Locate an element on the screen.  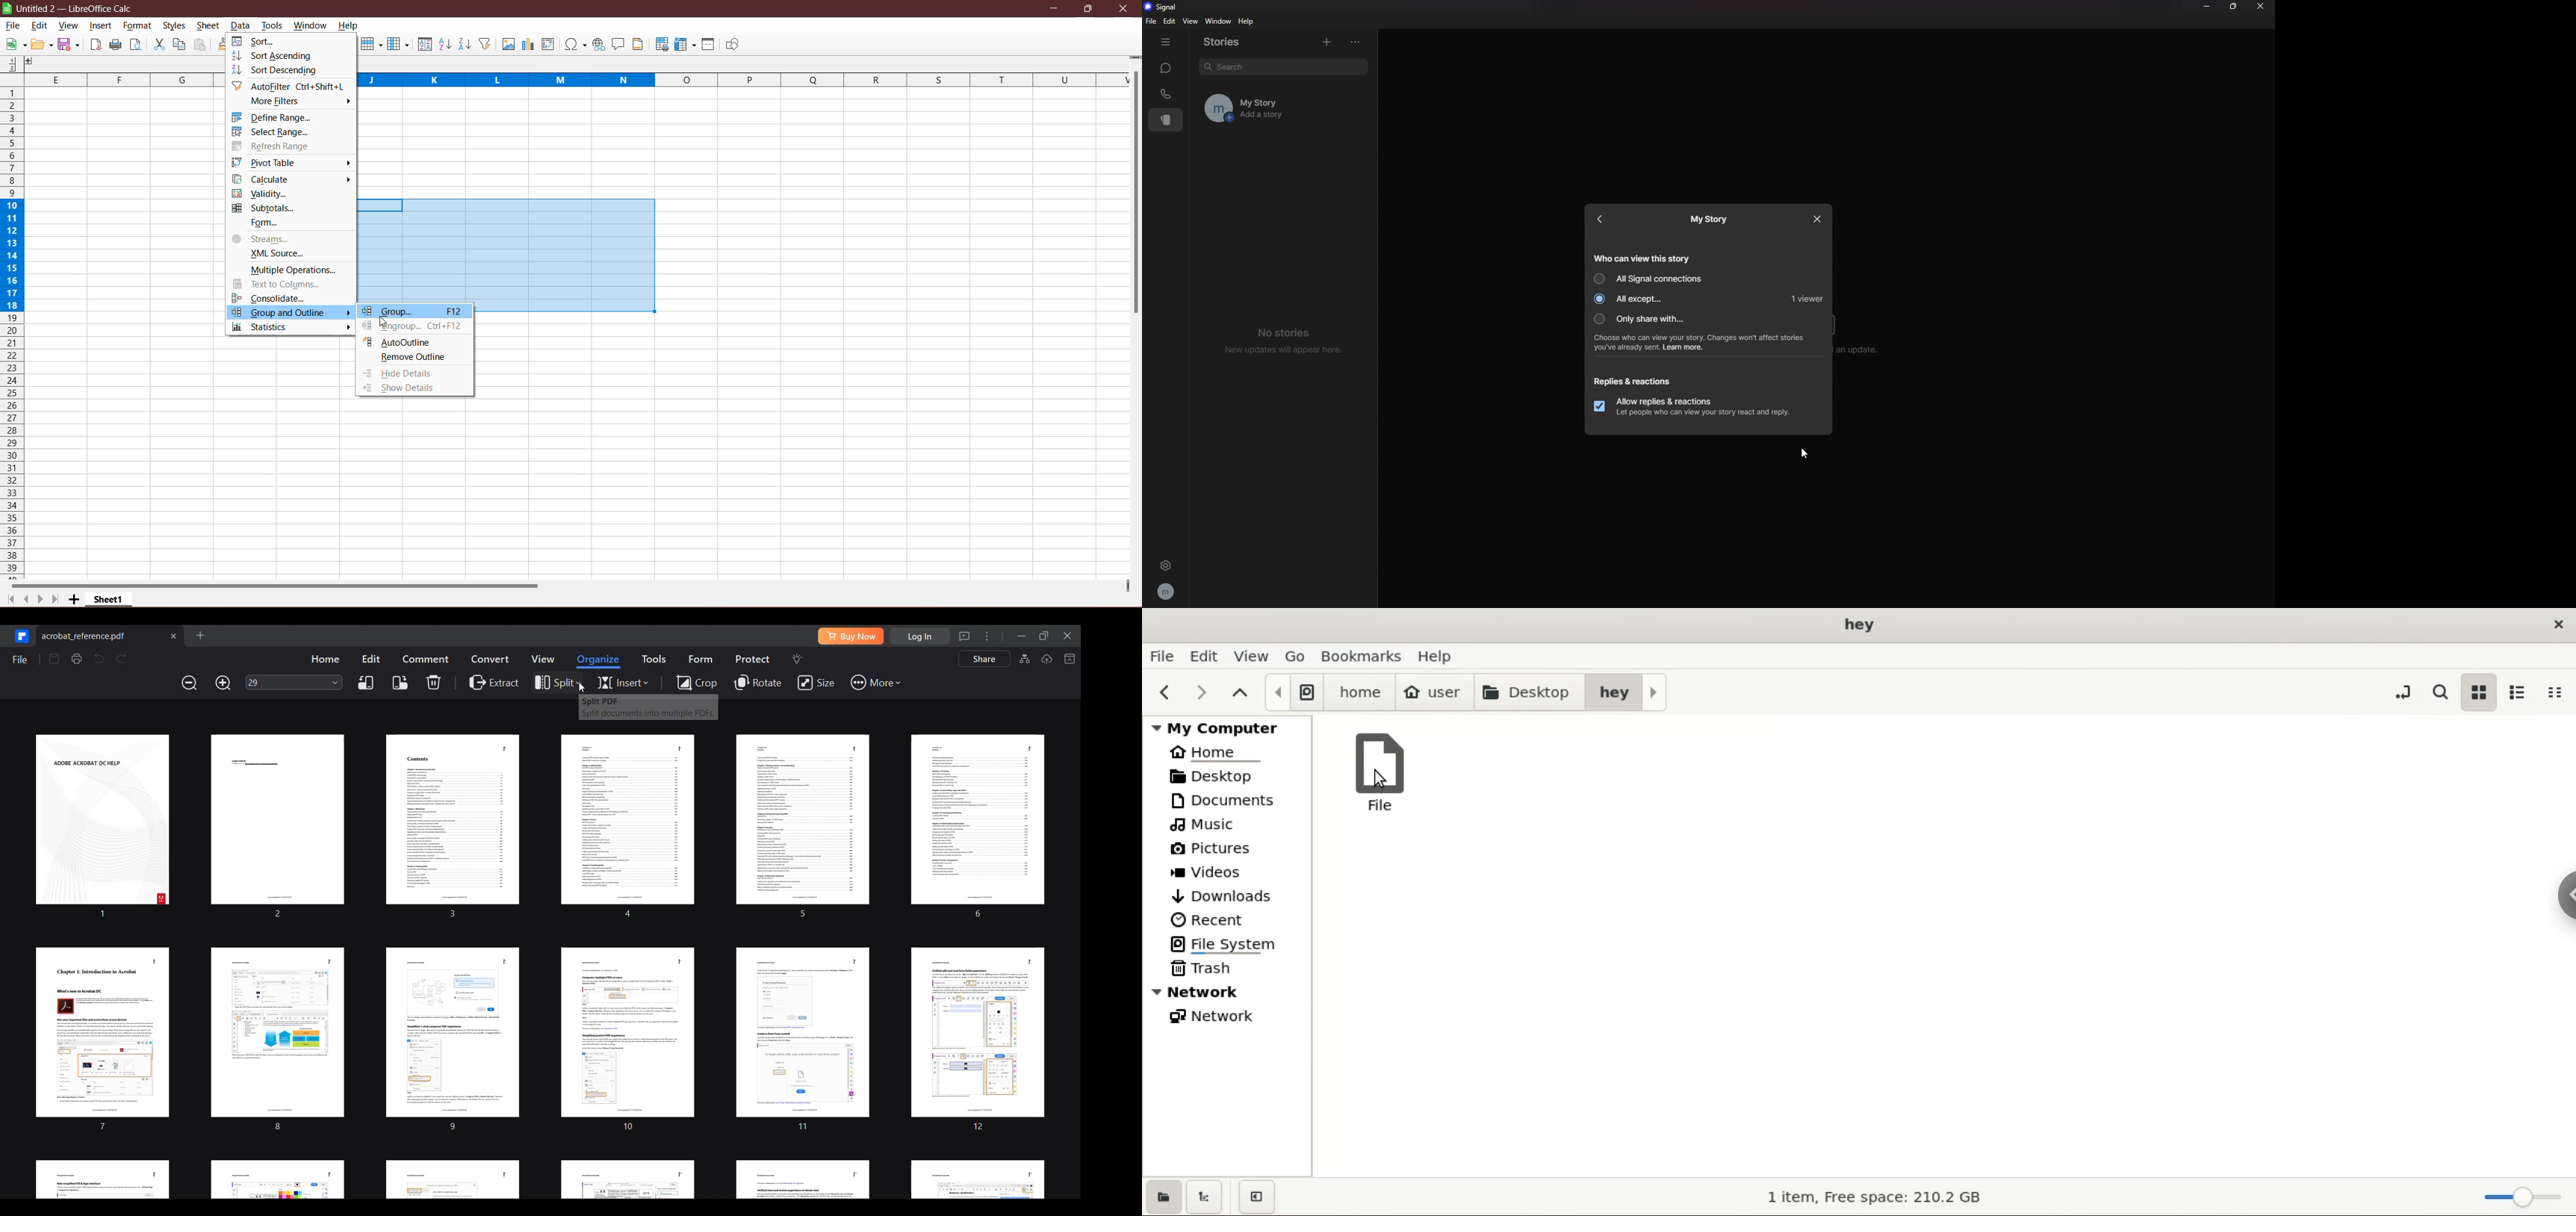
calls is located at coordinates (1166, 94).